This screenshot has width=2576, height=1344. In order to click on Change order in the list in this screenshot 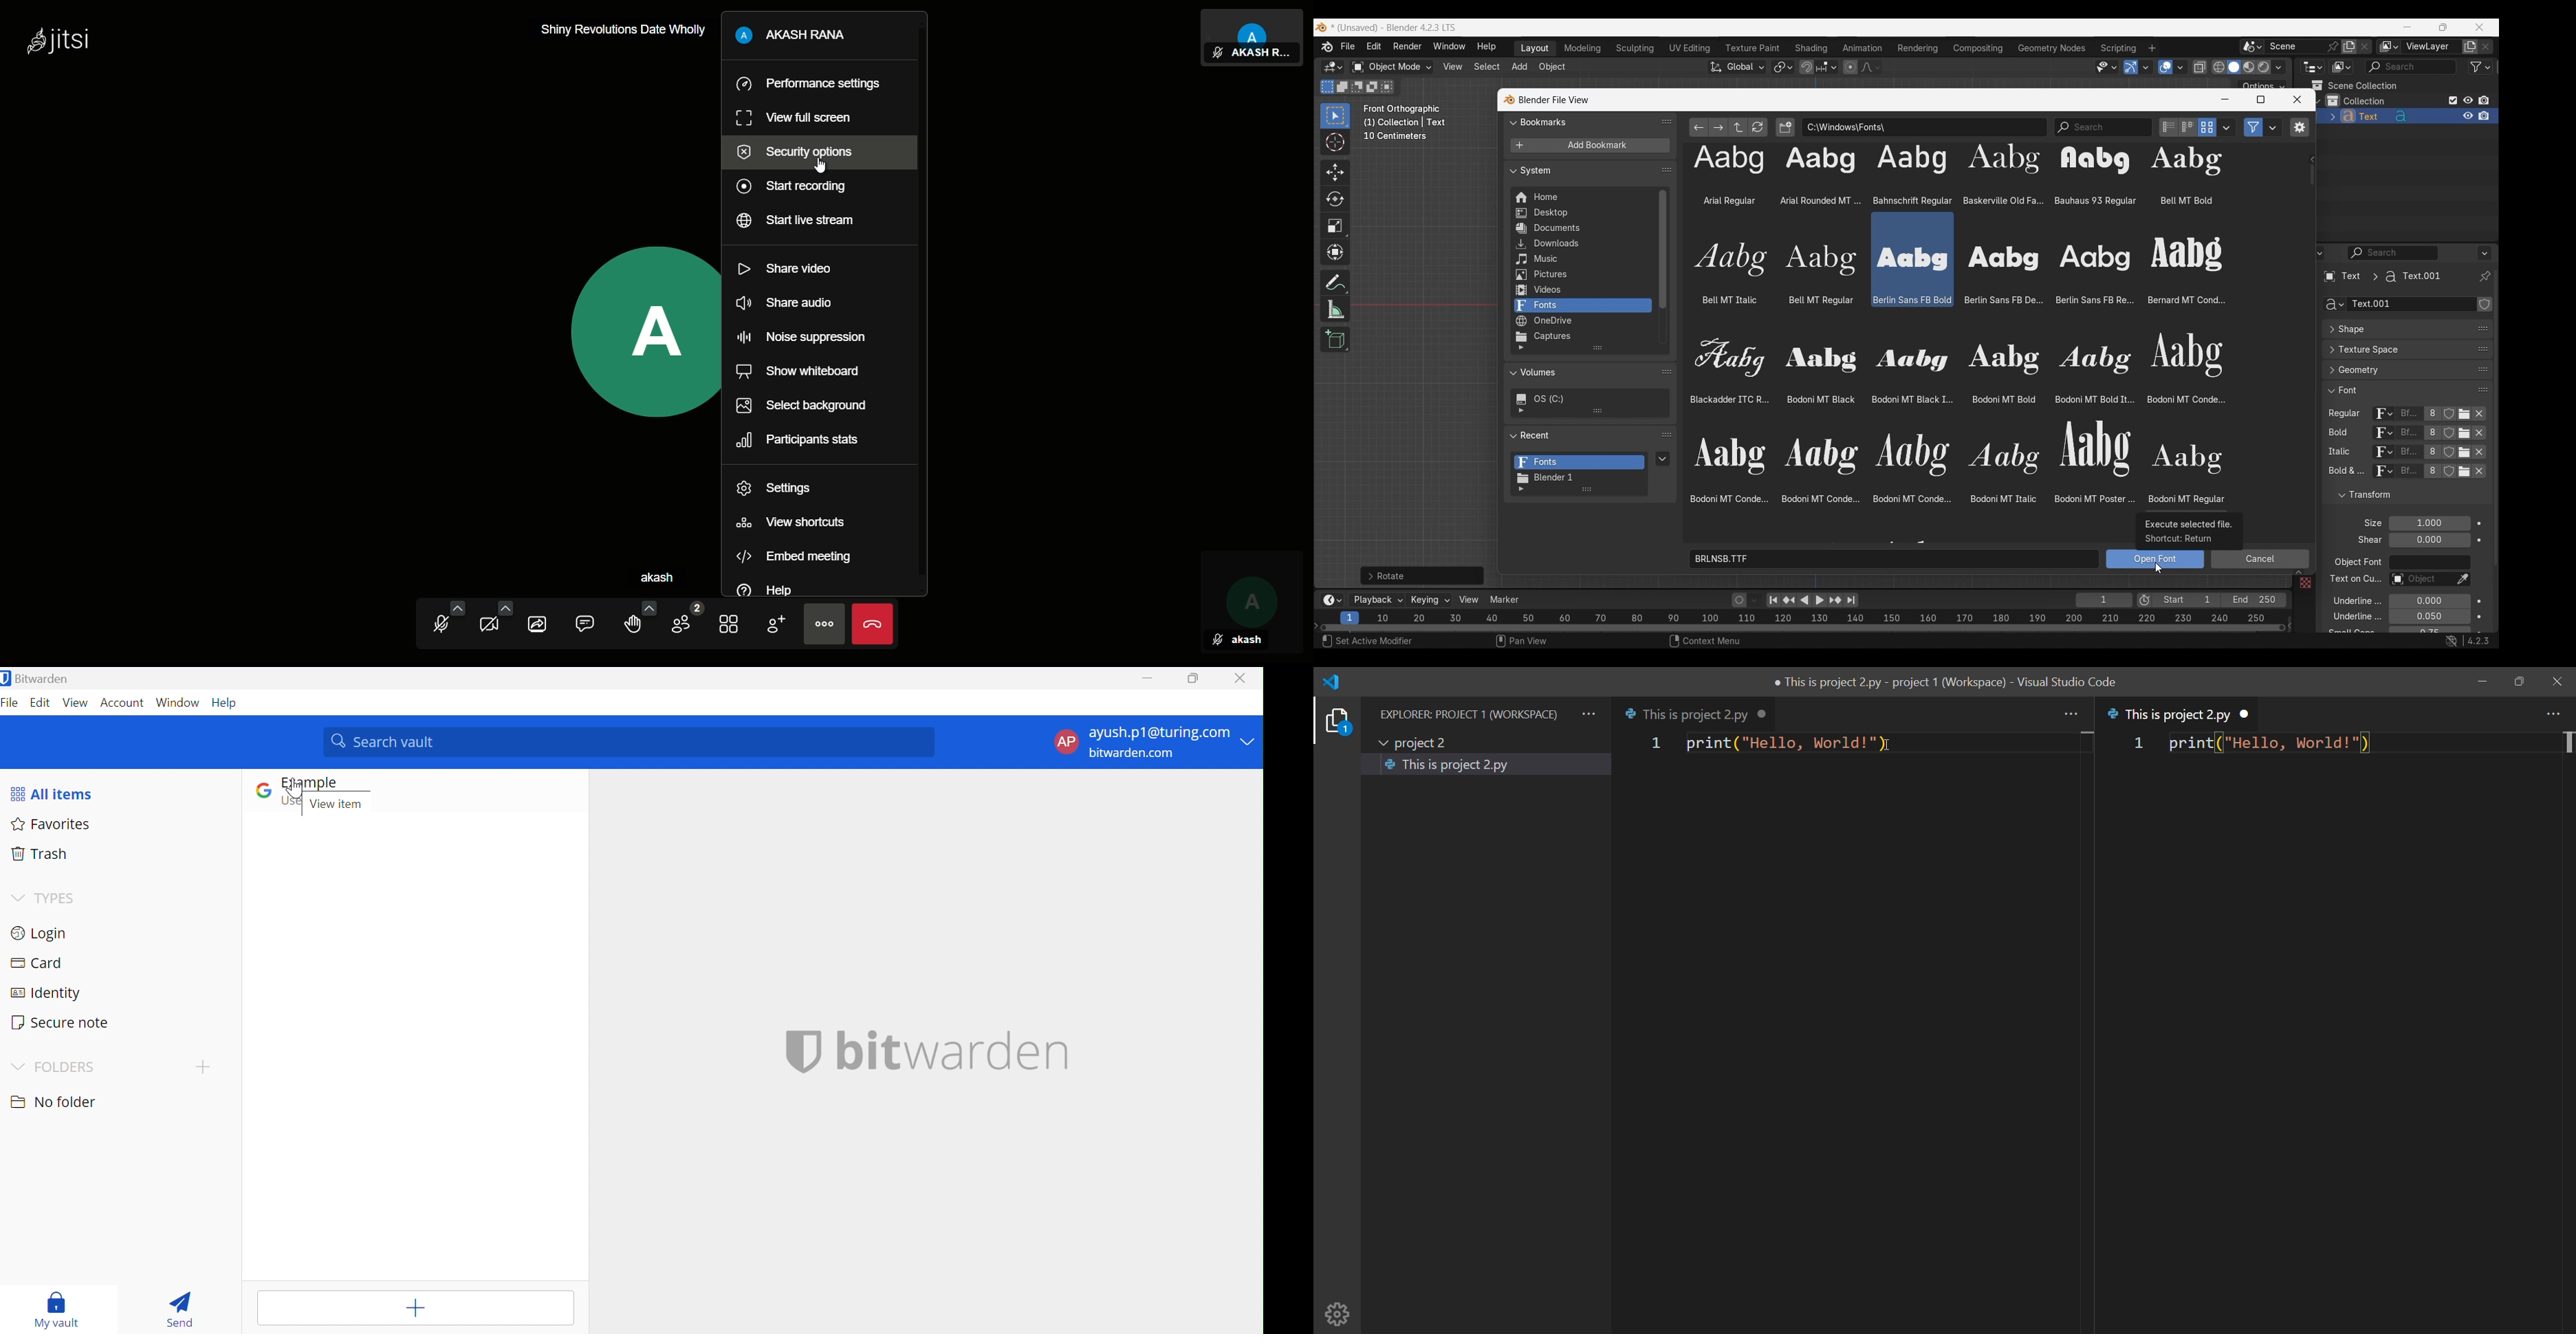, I will do `click(2484, 490)`.